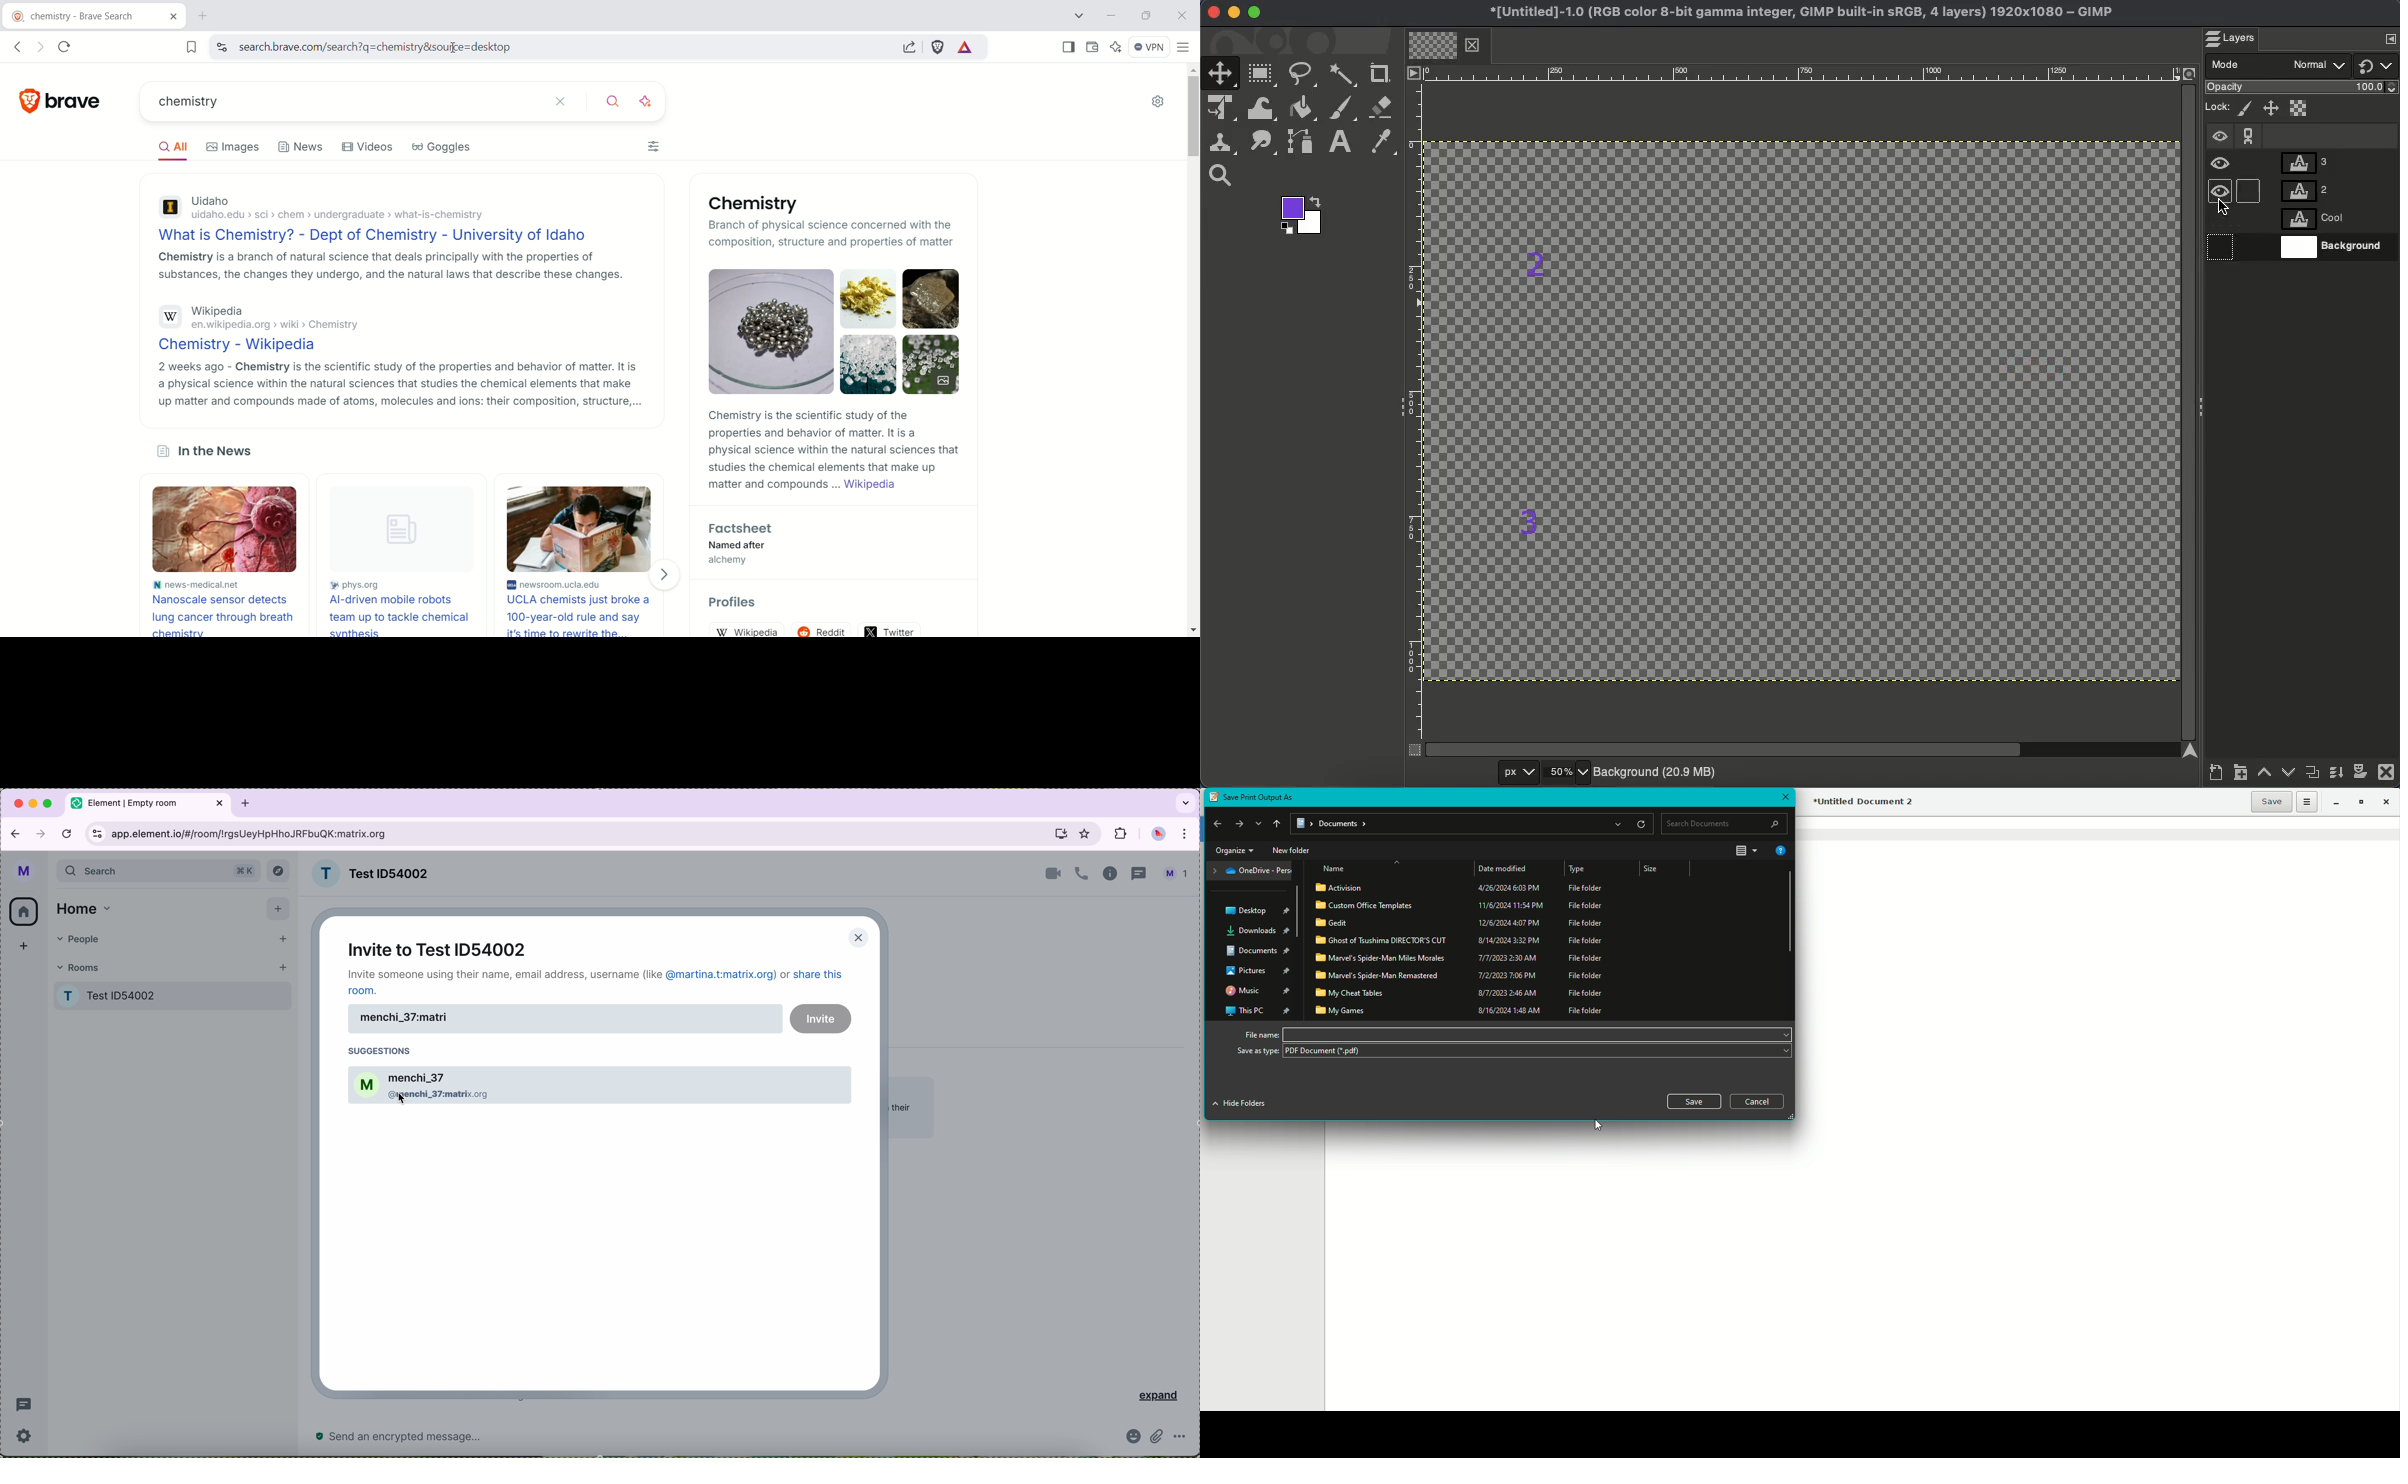 The image size is (2408, 1484). I want to click on search, so click(618, 102).